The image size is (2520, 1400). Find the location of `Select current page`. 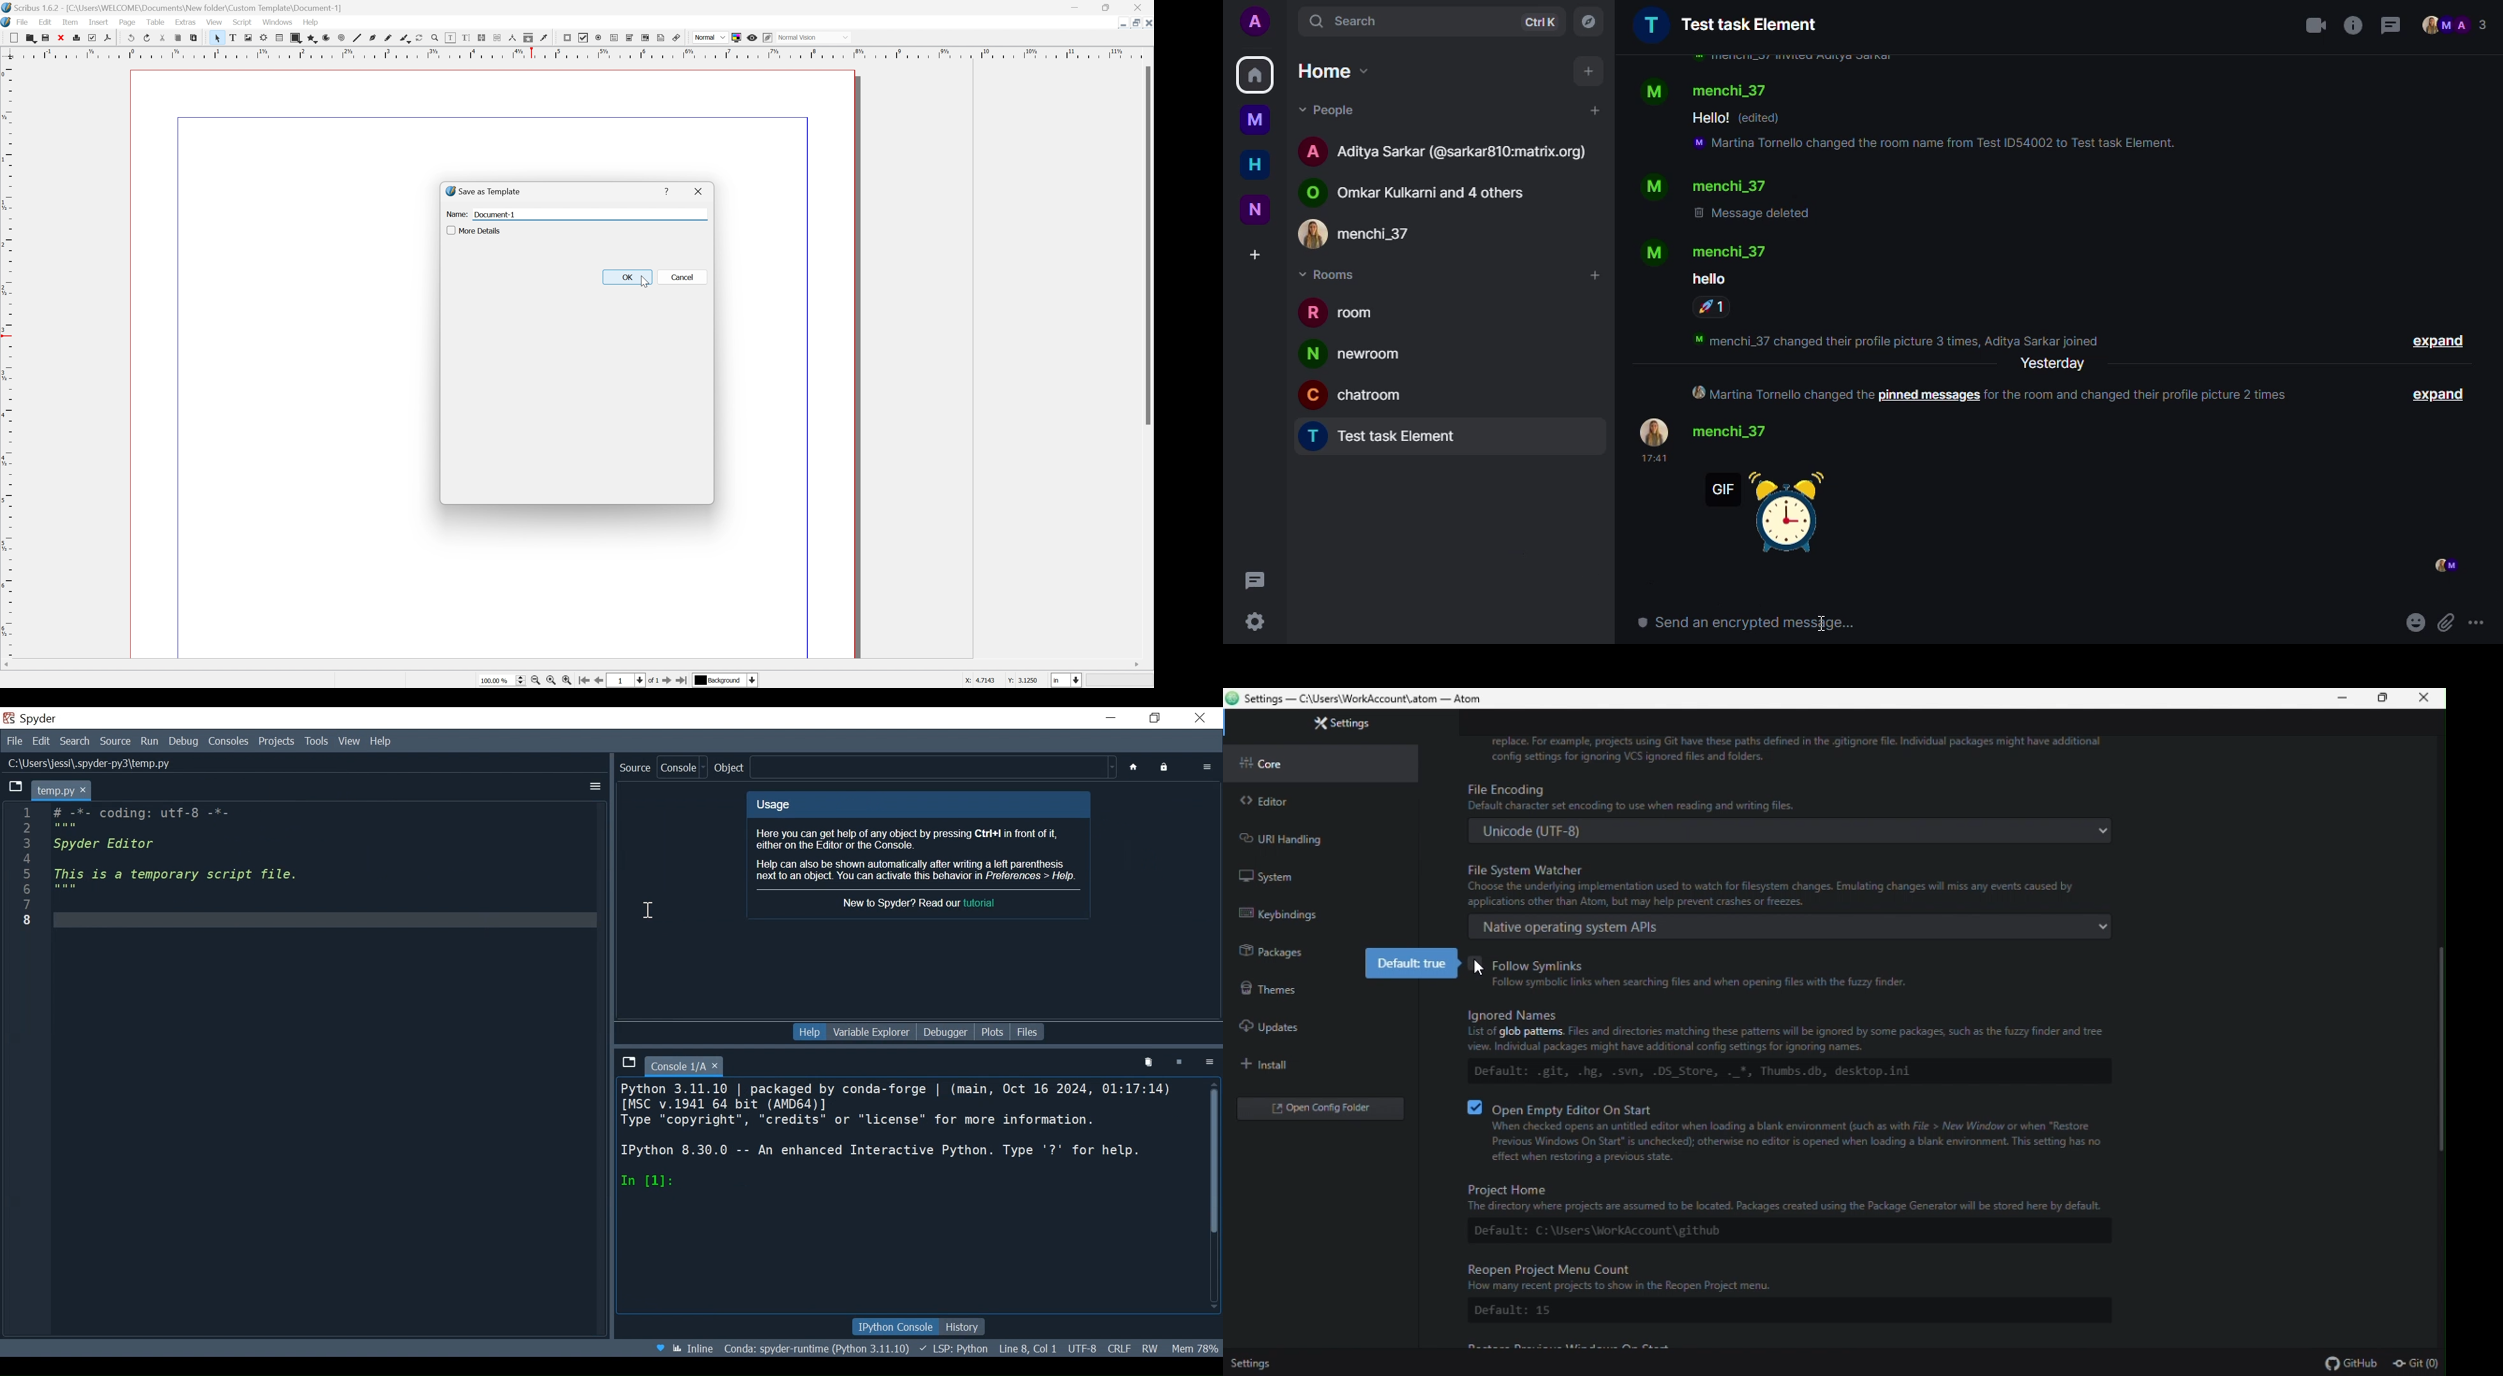

Select current page is located at coordinates (633, 682).